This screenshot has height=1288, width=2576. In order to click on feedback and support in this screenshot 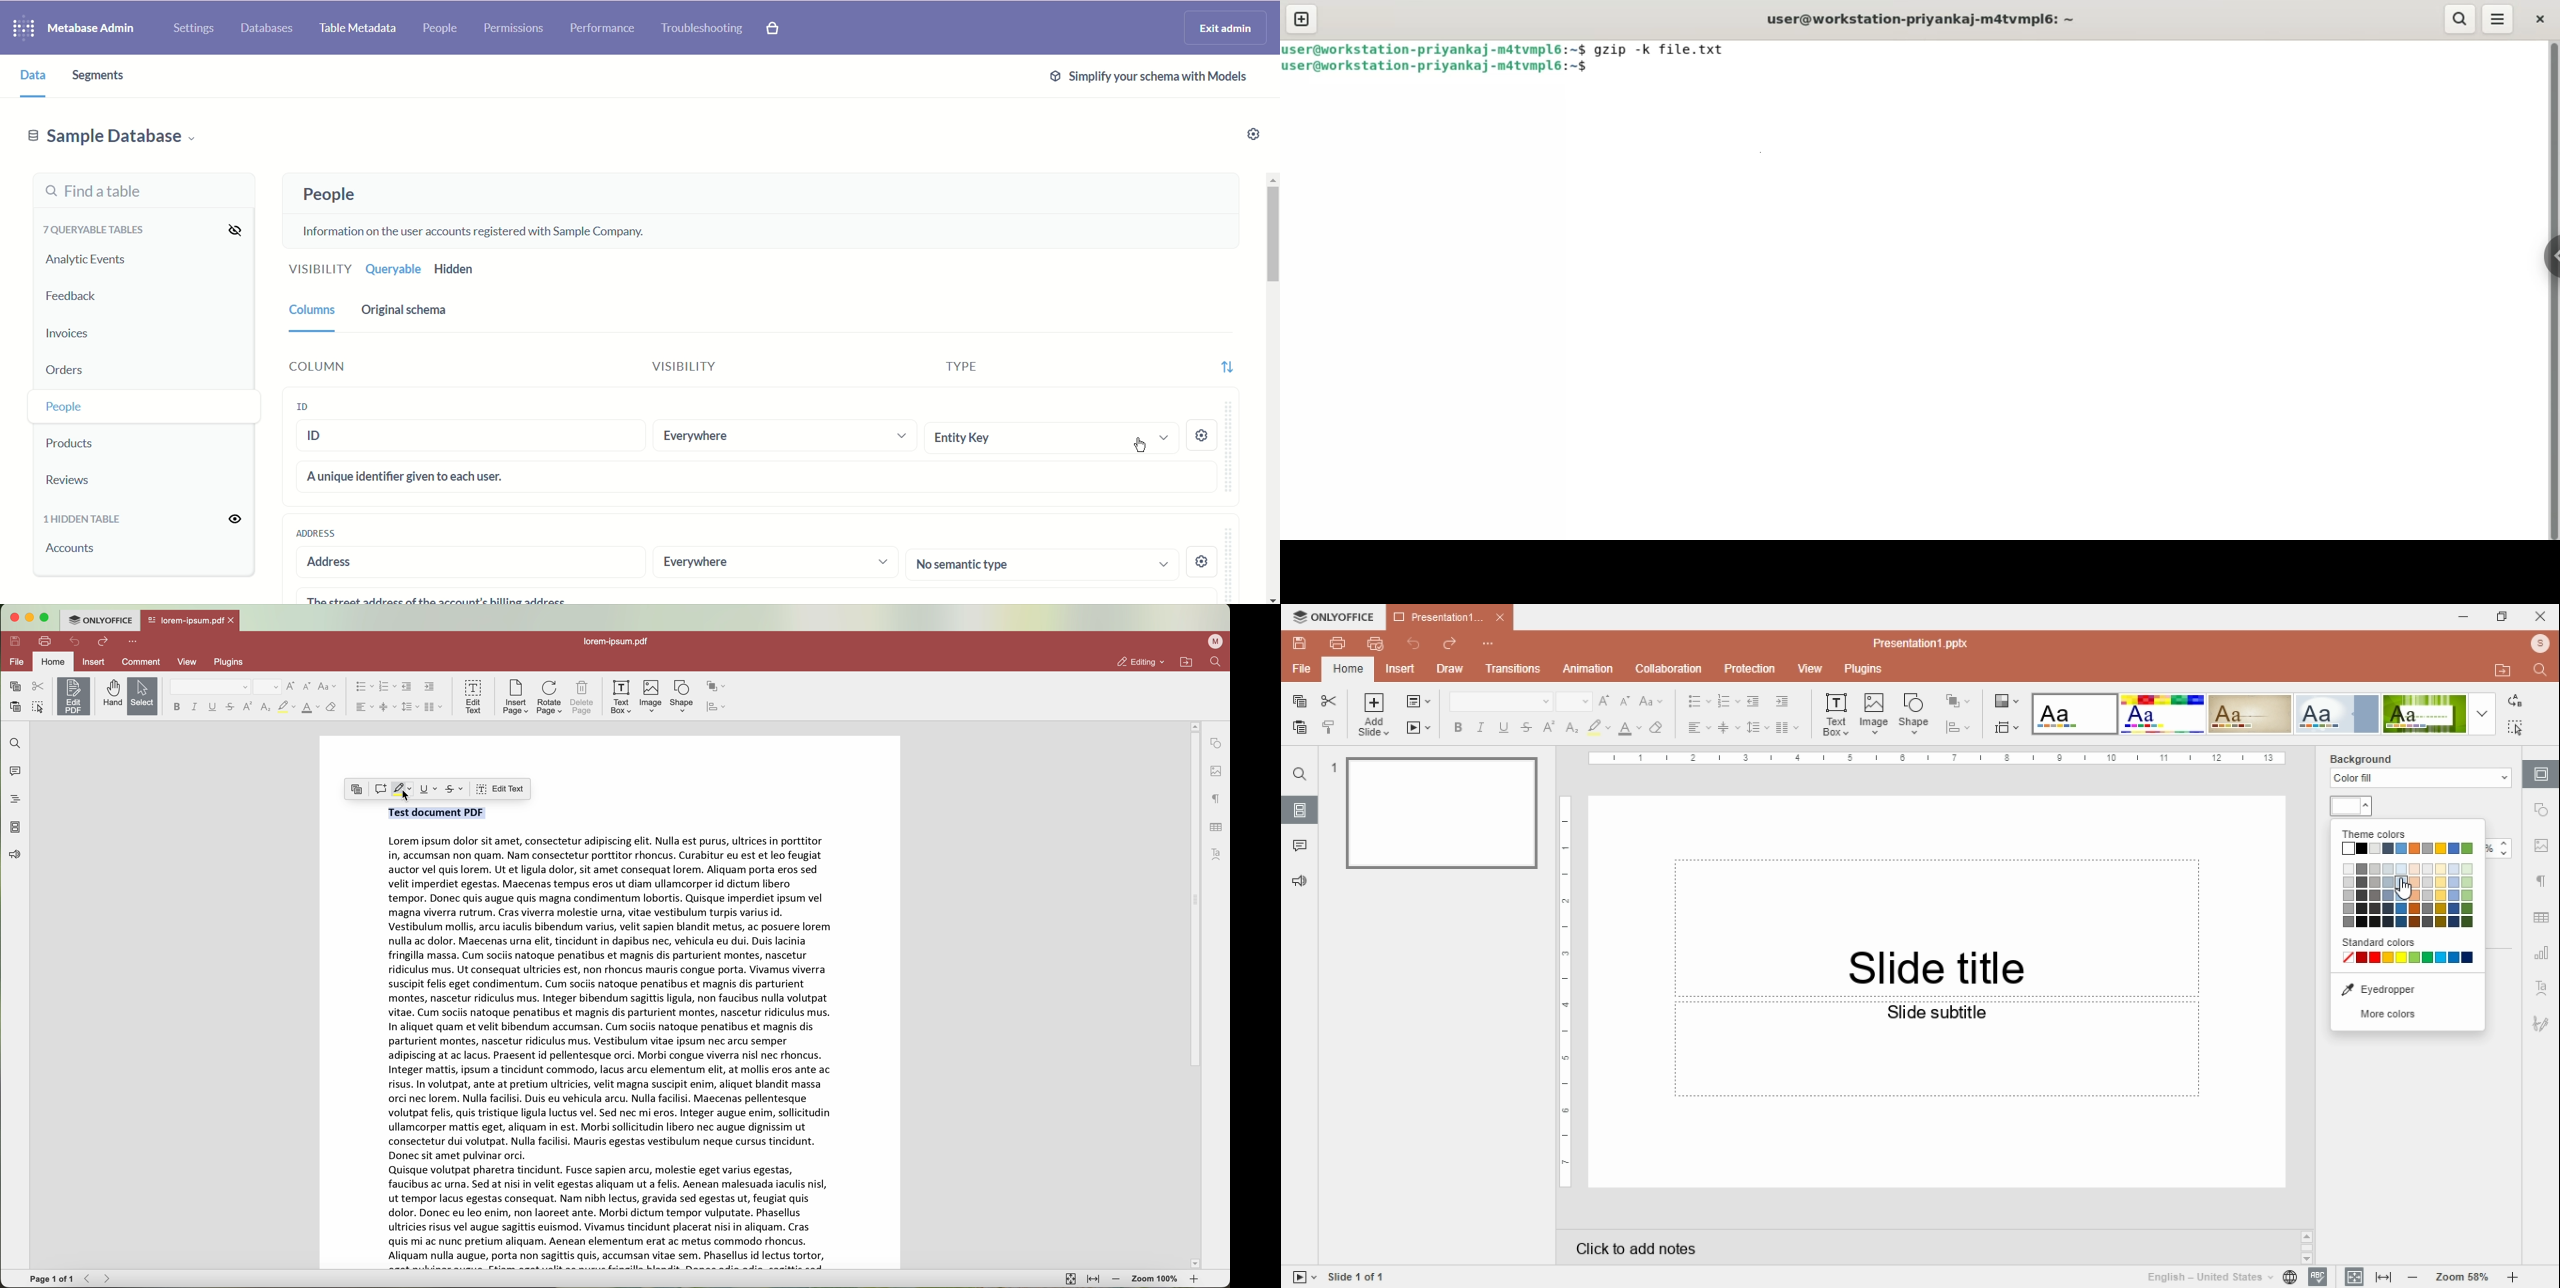, I will do `click(15, 855)`.